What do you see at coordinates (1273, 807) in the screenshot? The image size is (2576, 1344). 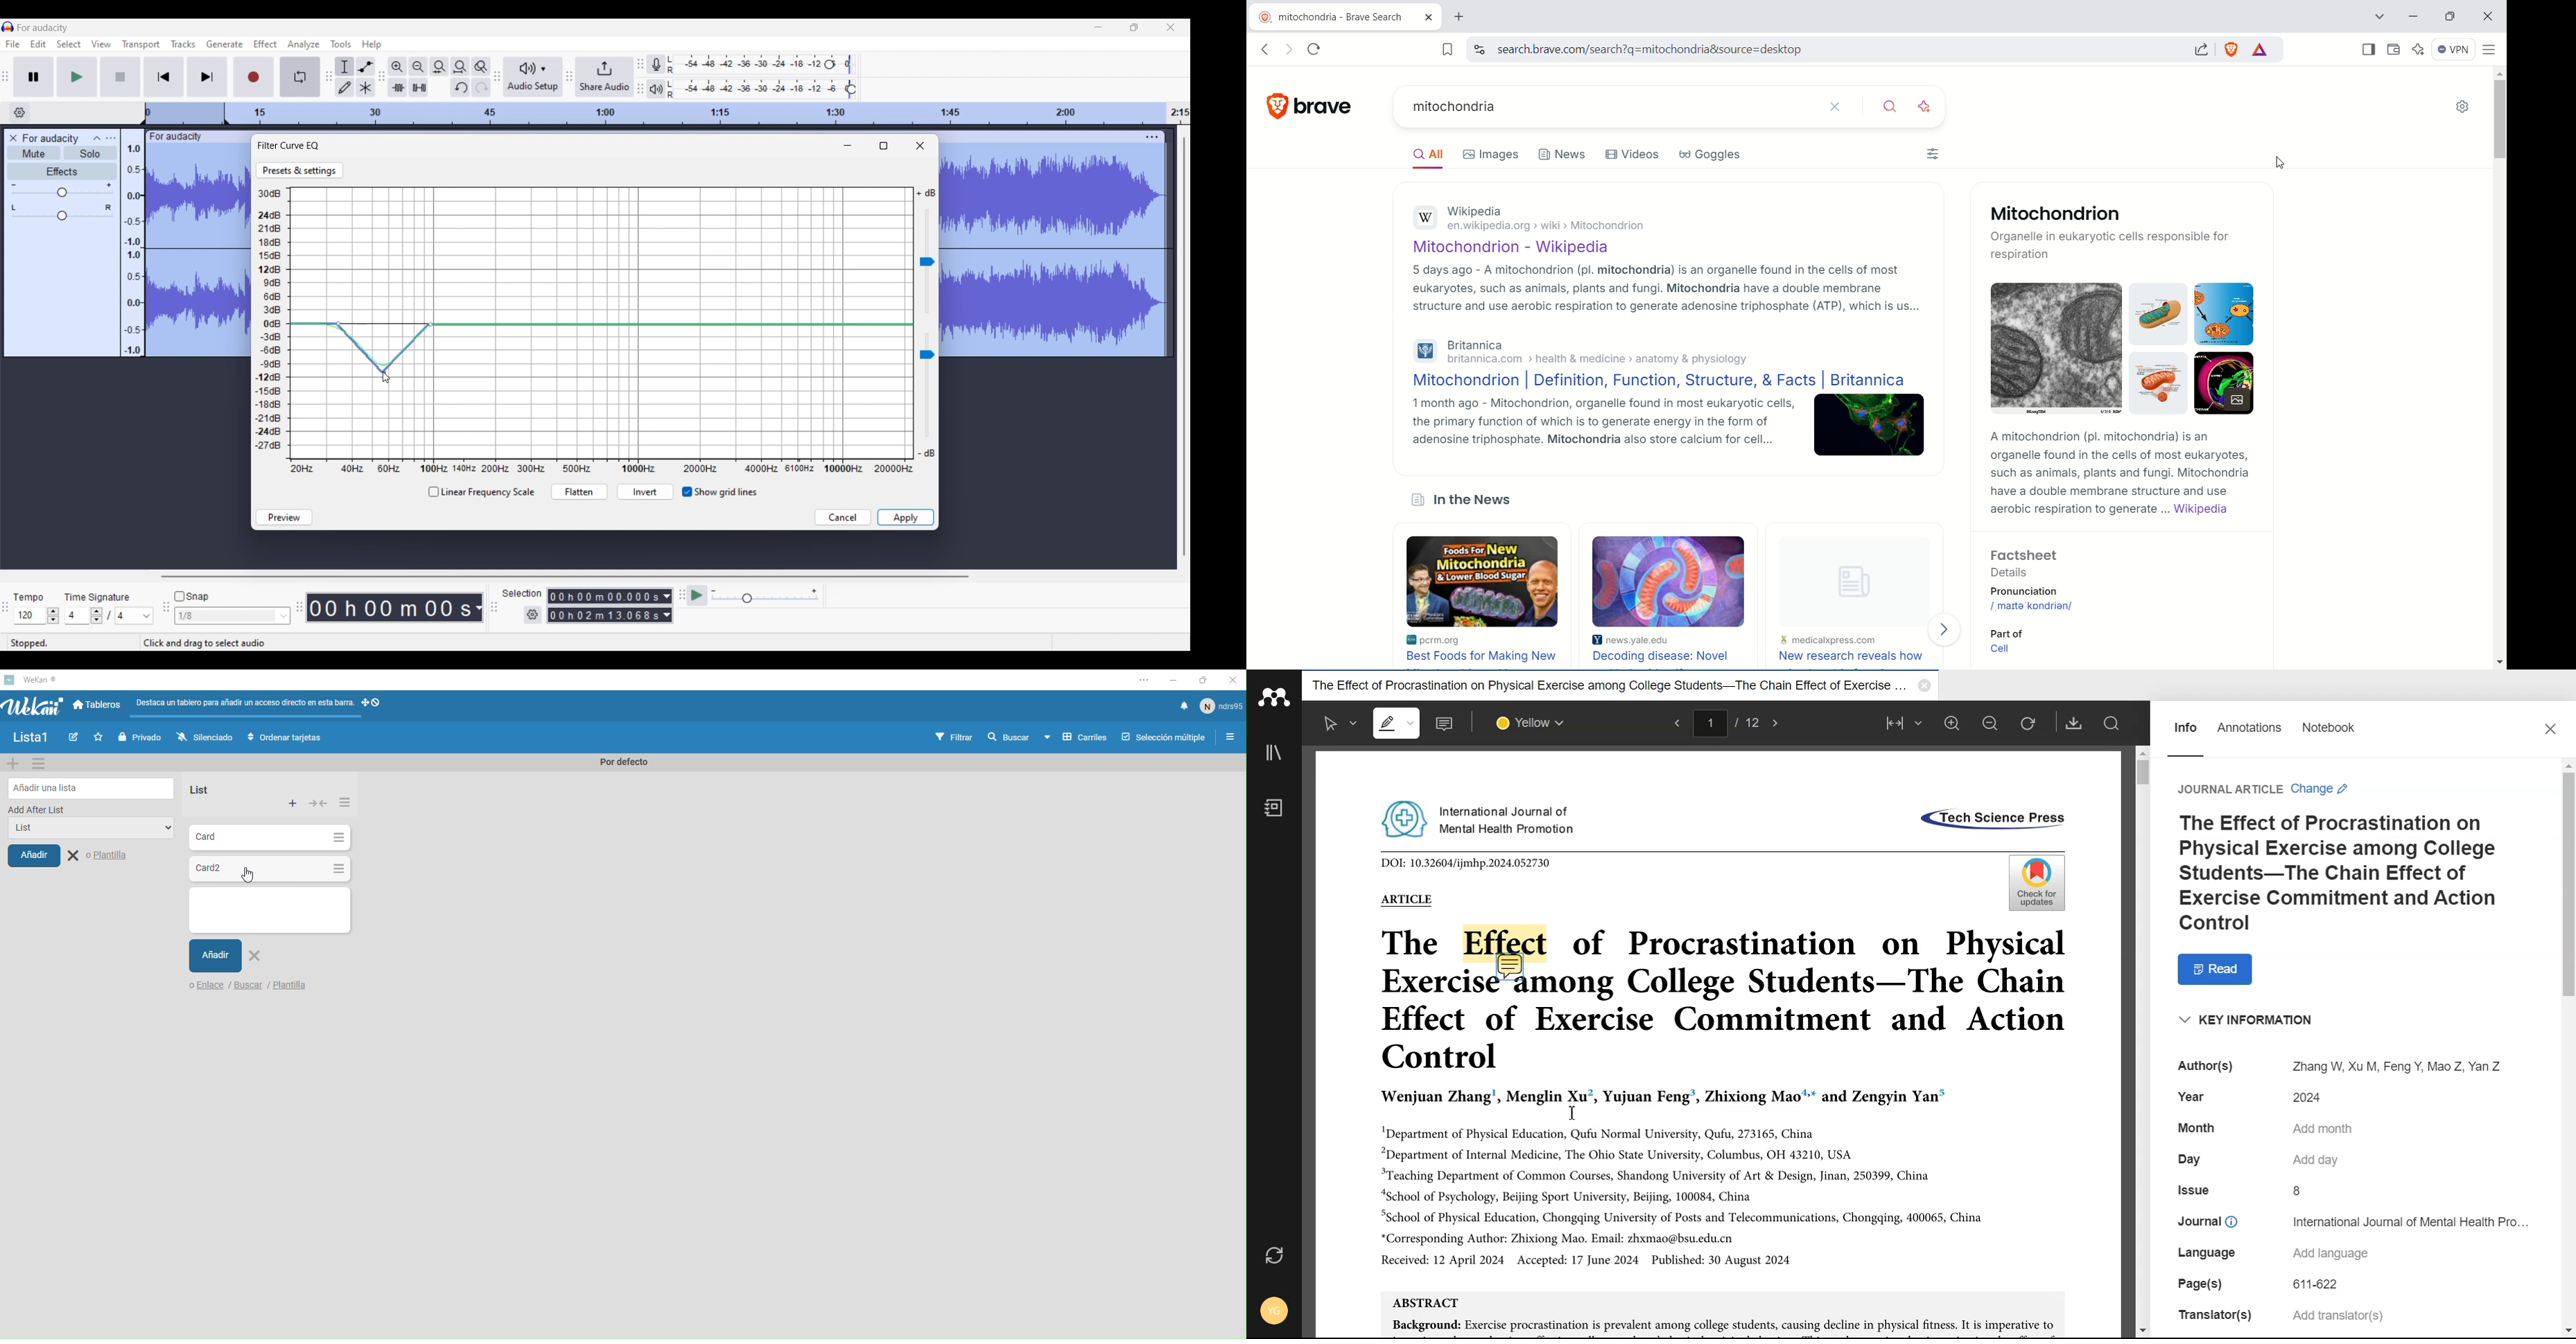 I see `Notebook` at bounding box center [1273, 807].